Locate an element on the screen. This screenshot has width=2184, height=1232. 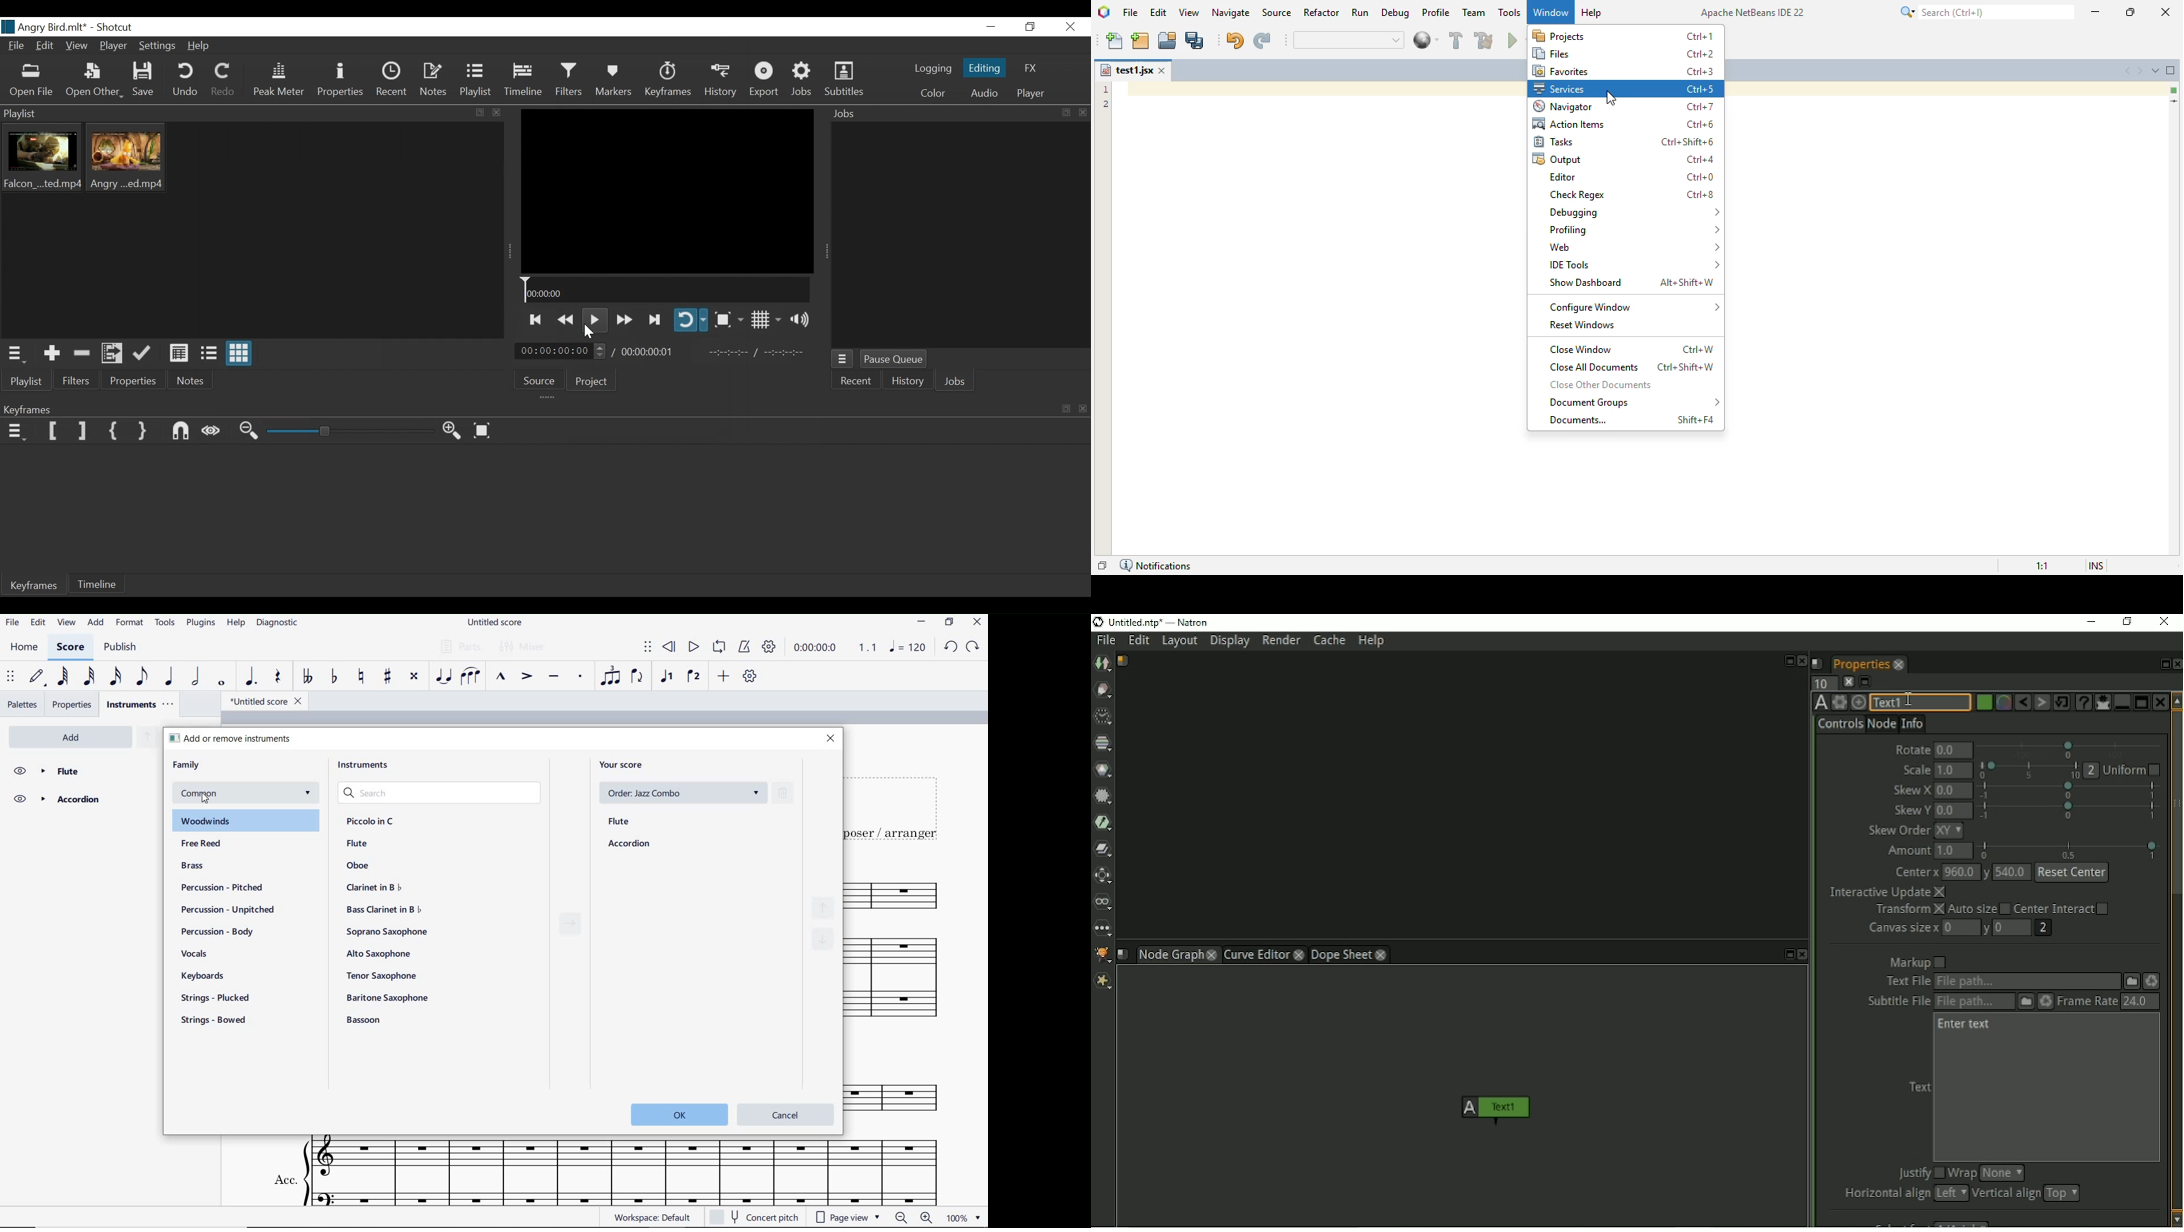
ADD is located at coordinates (96, 622).